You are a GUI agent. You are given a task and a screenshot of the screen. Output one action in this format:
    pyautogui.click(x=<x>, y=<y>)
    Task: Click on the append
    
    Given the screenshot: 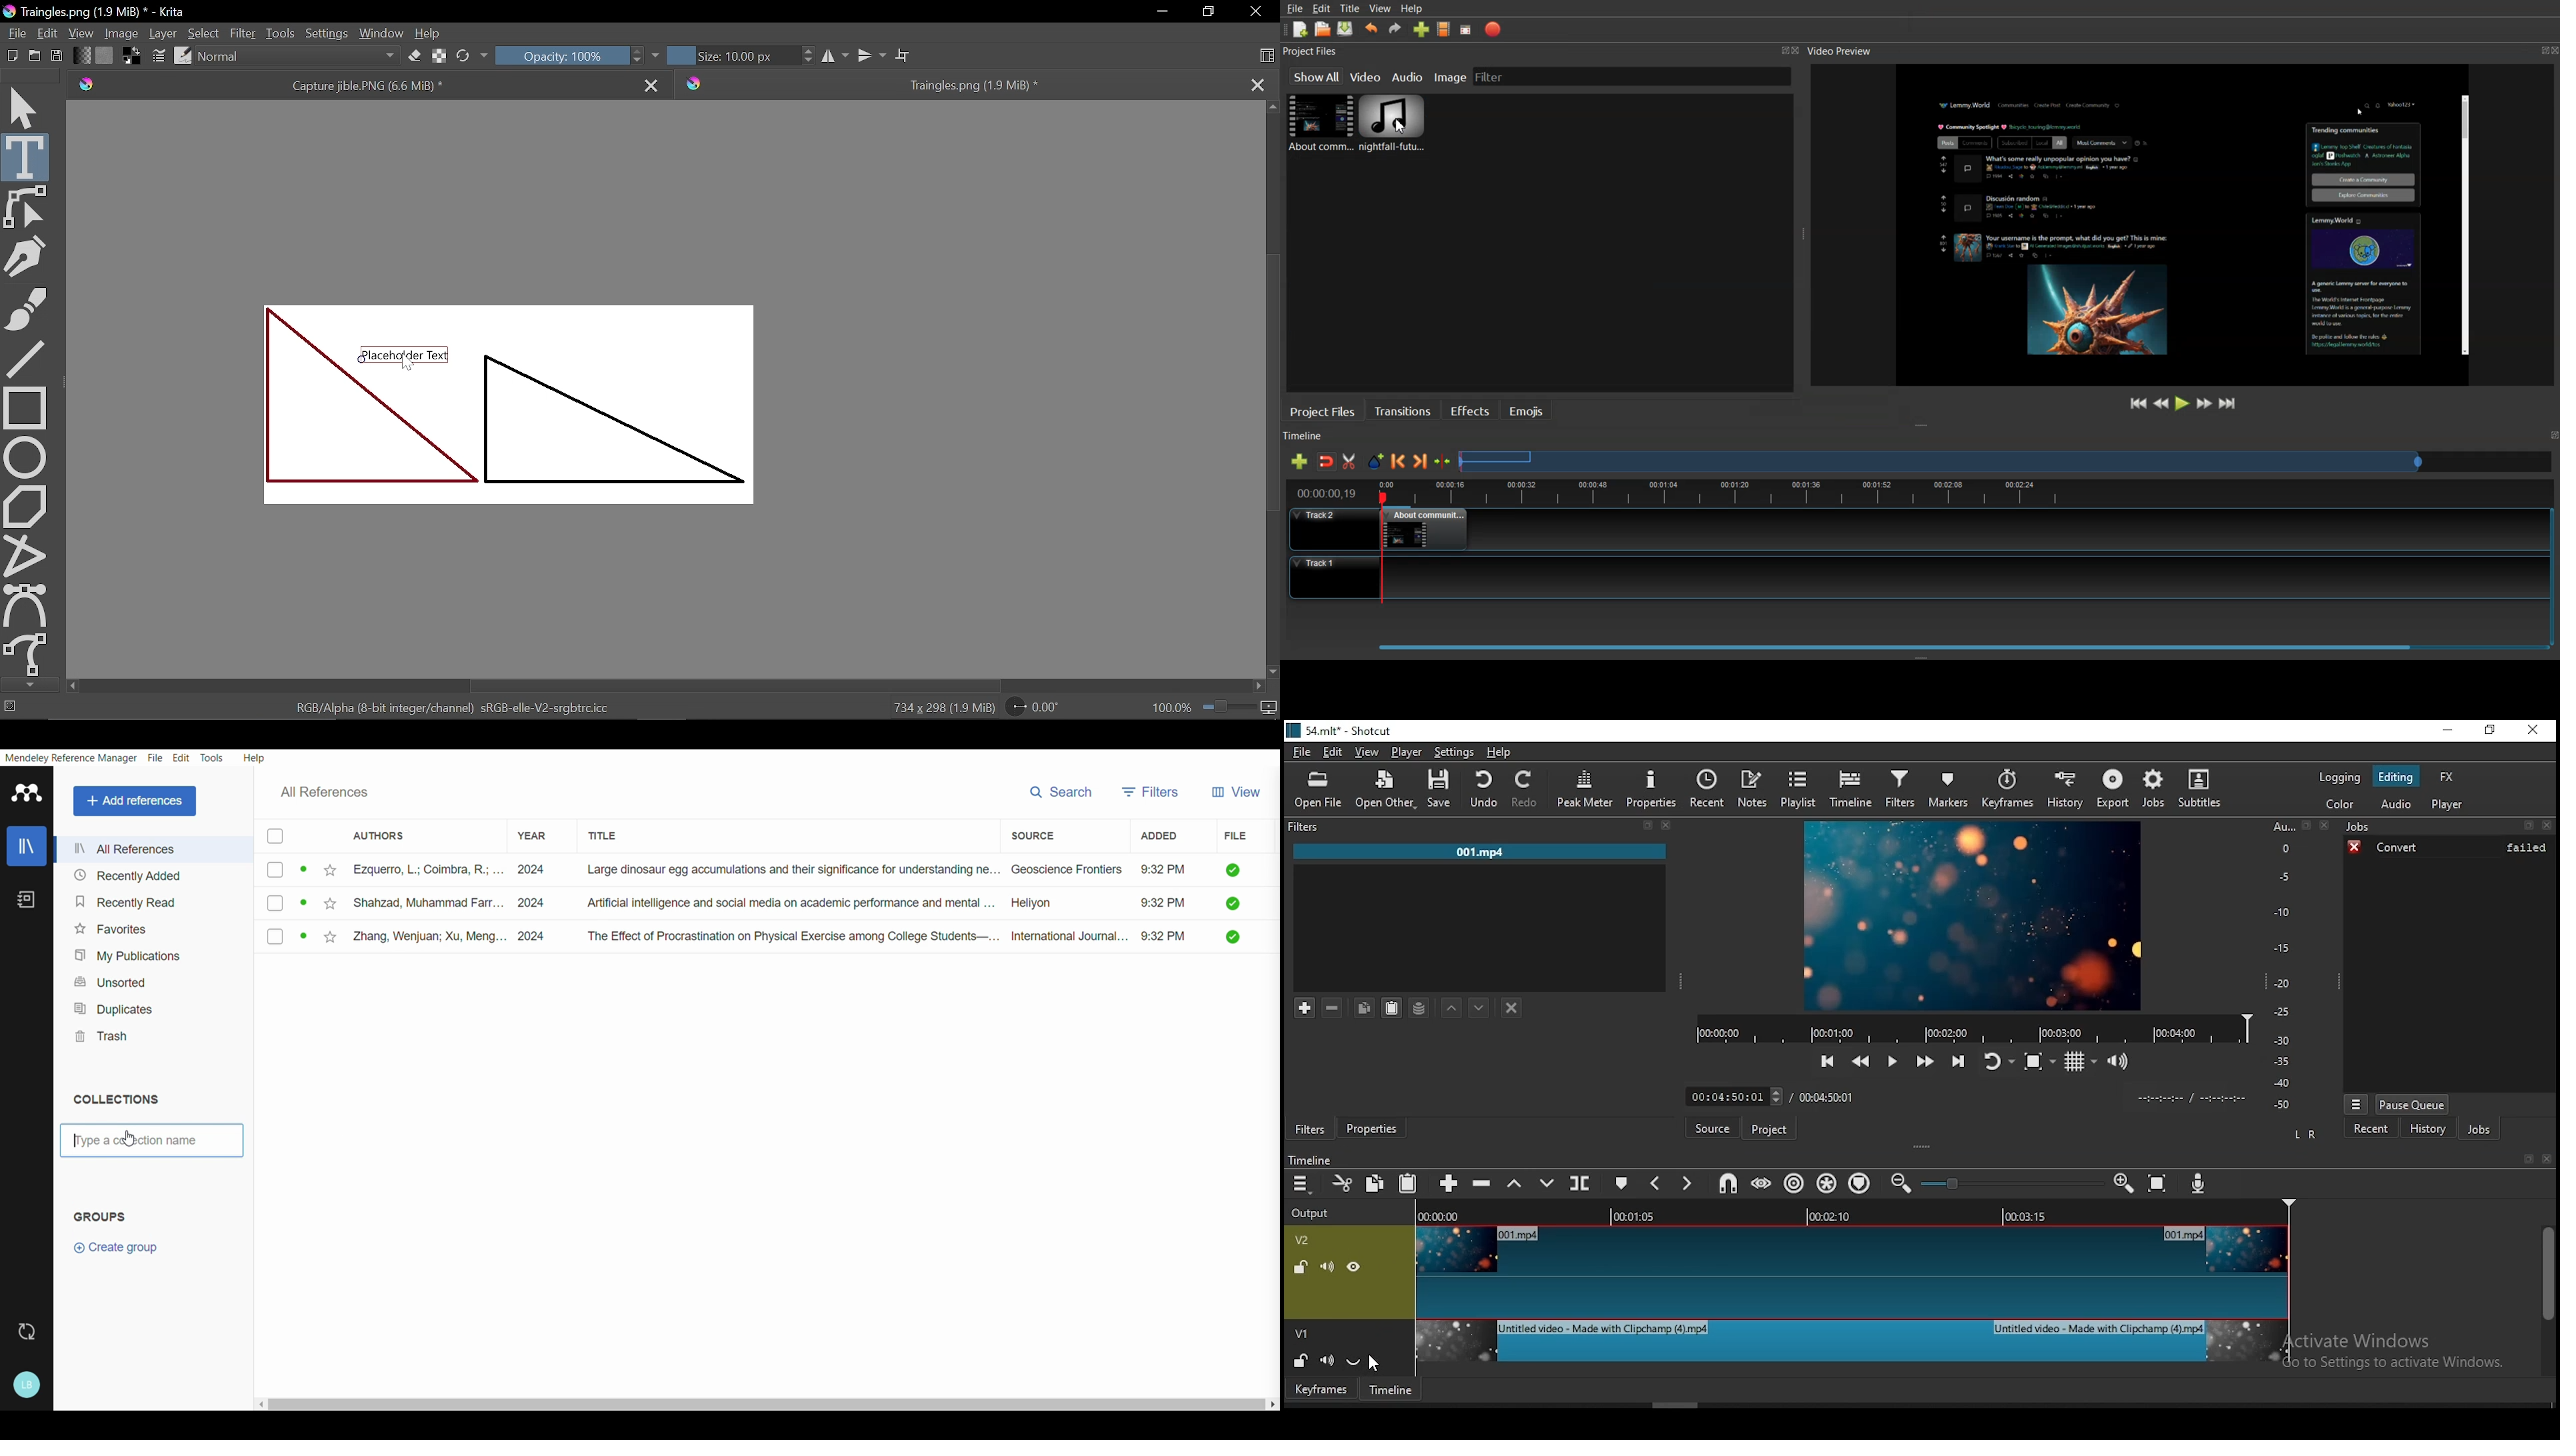 What is the action you would take?
    pyautogui.click(x=1446, y=1184)
    